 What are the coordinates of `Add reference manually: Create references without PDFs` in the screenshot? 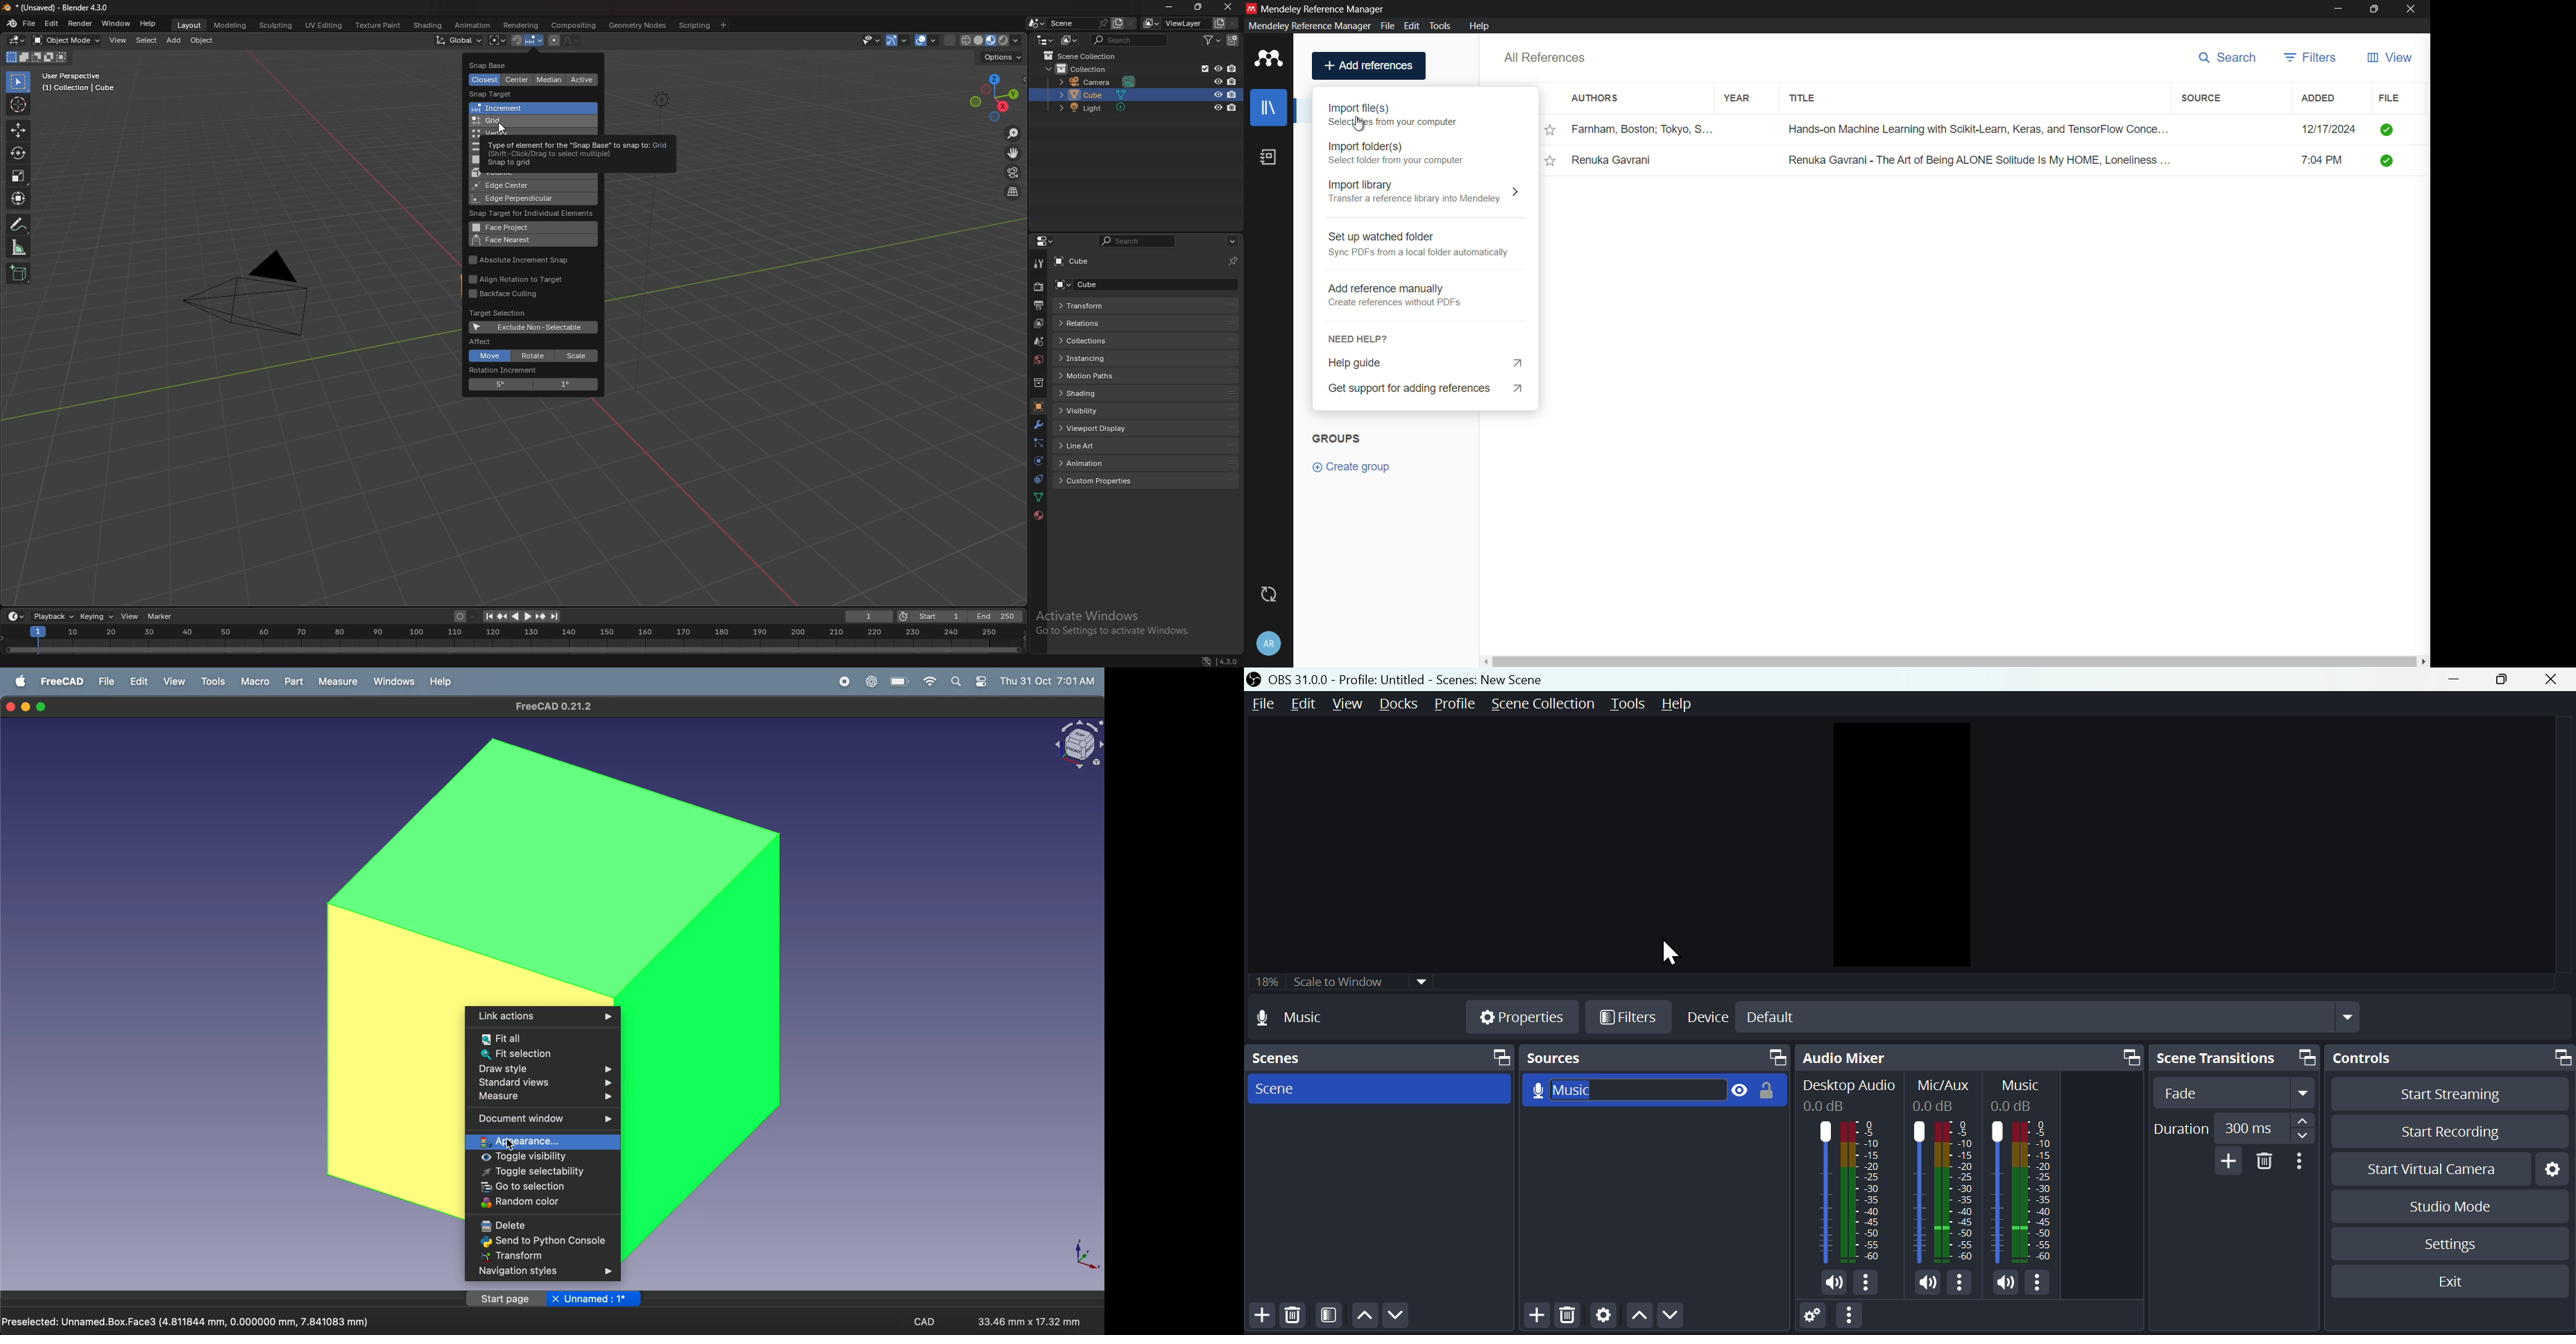 It's located at (1418, 296).